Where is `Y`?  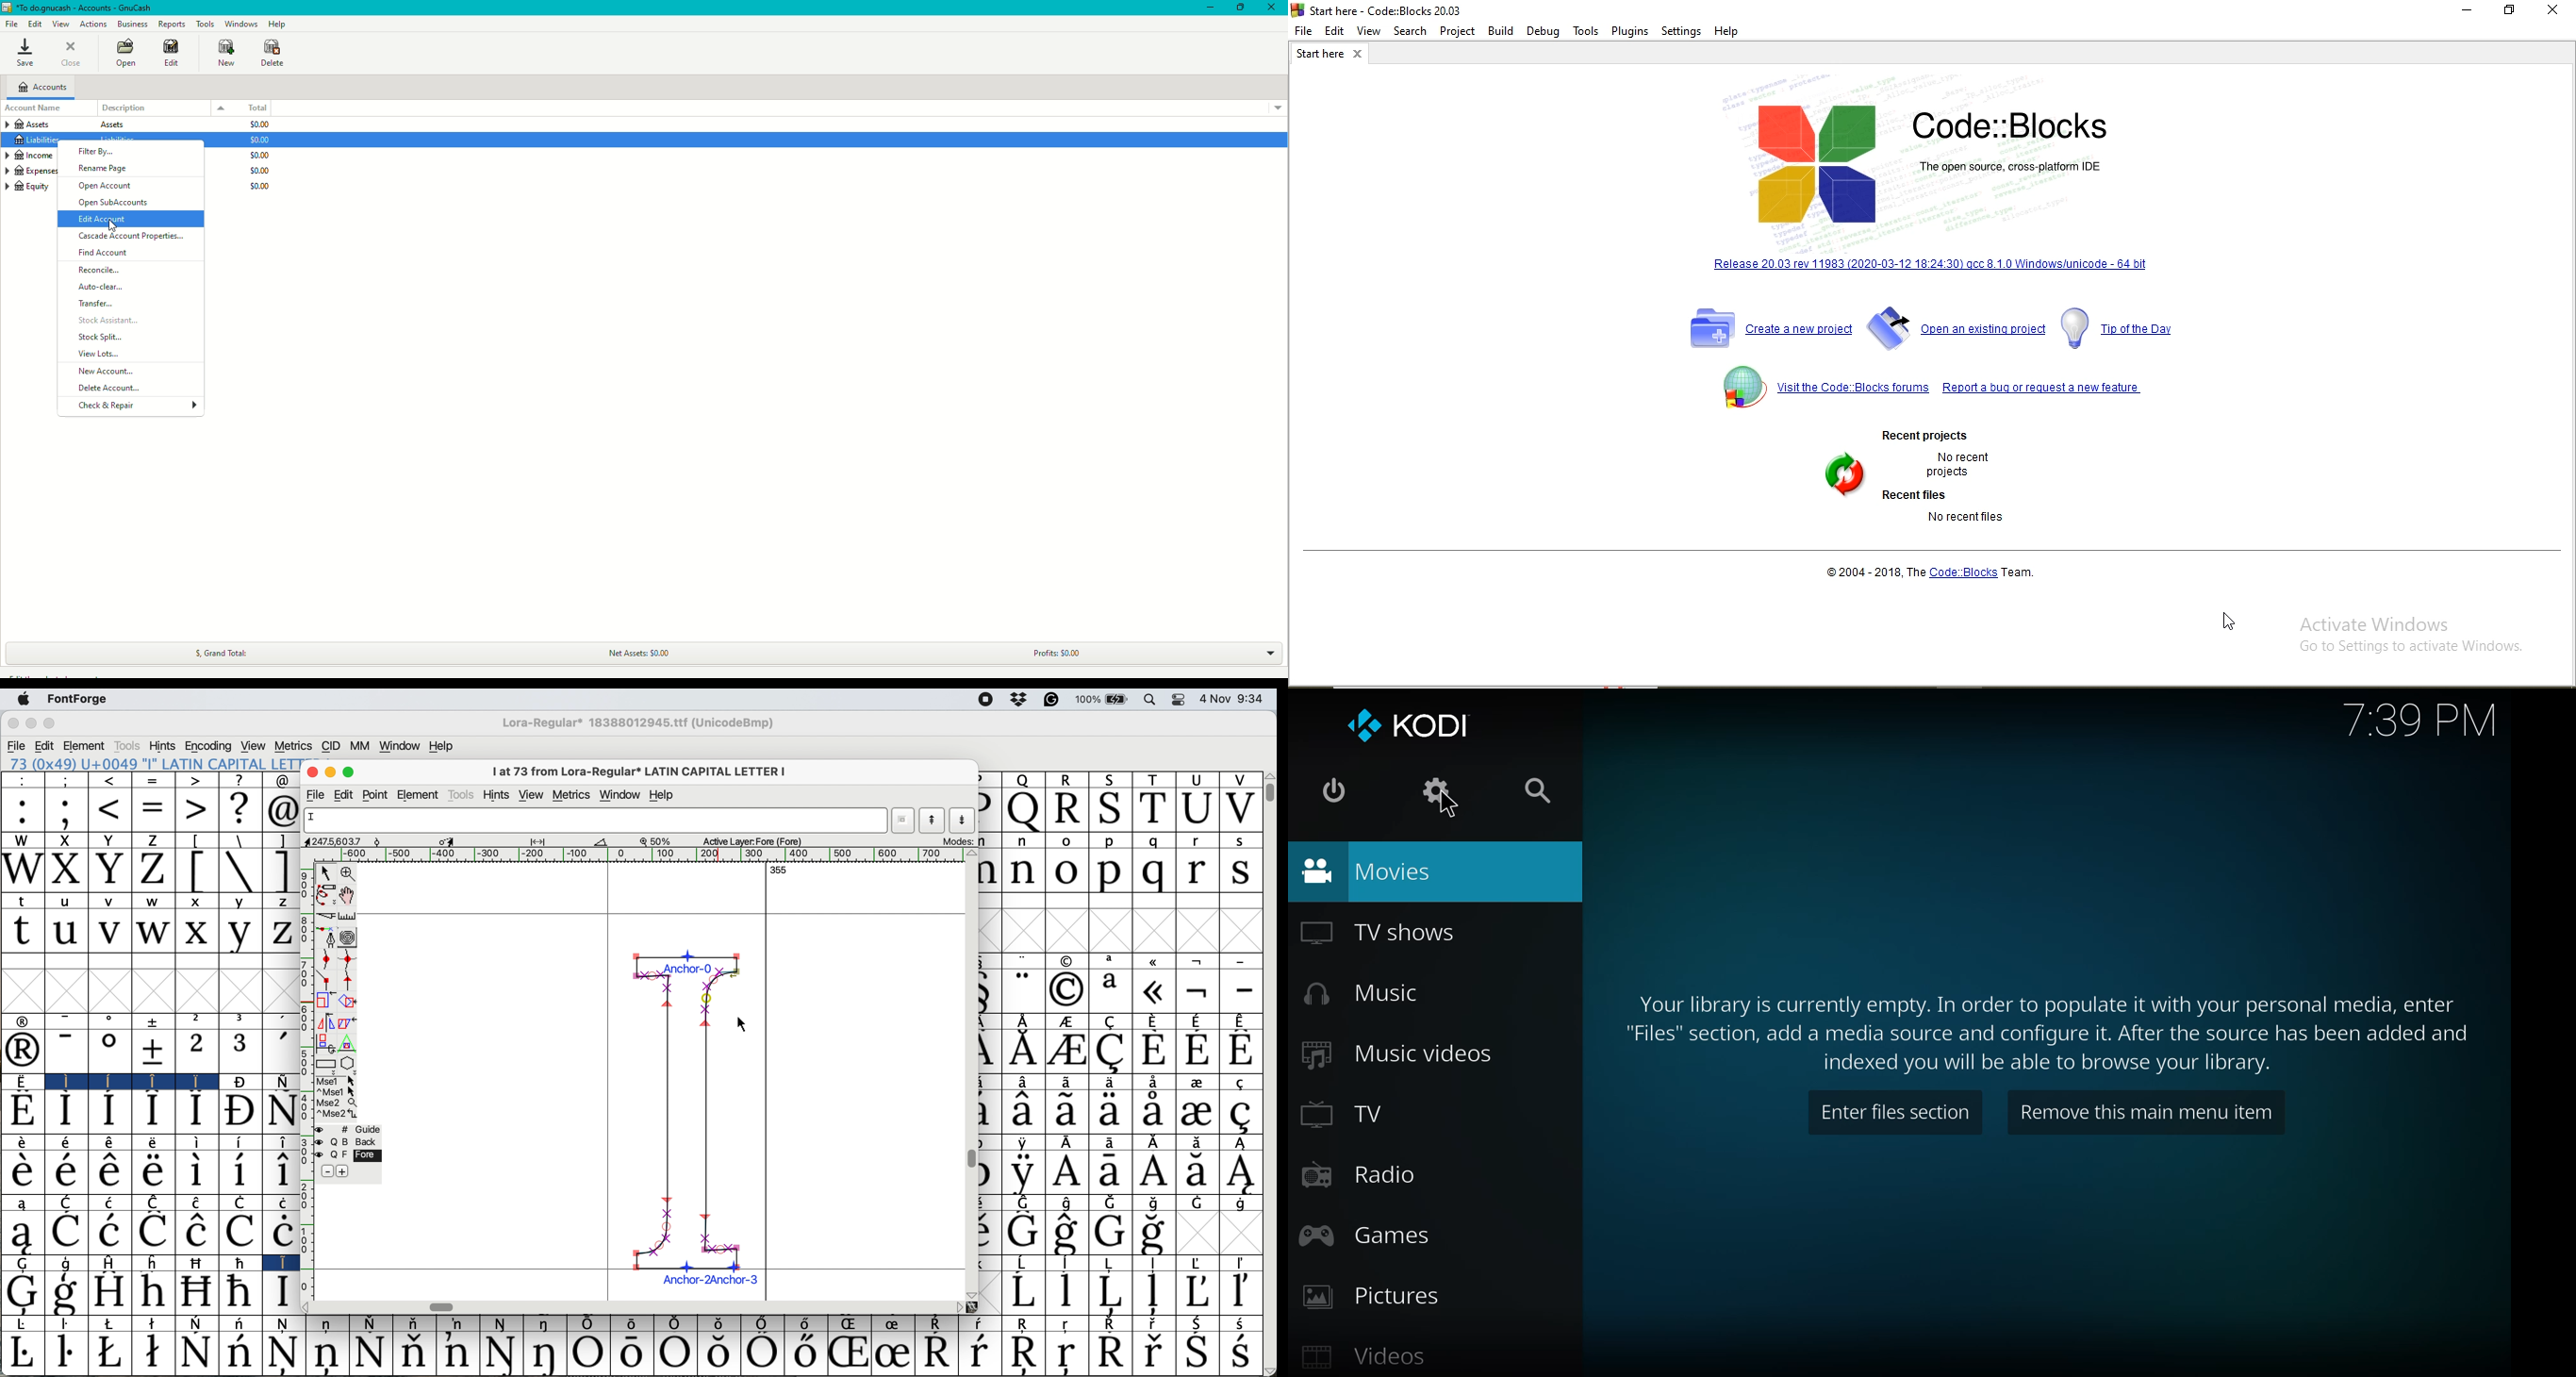
Y is located at coordinates (110, 841).